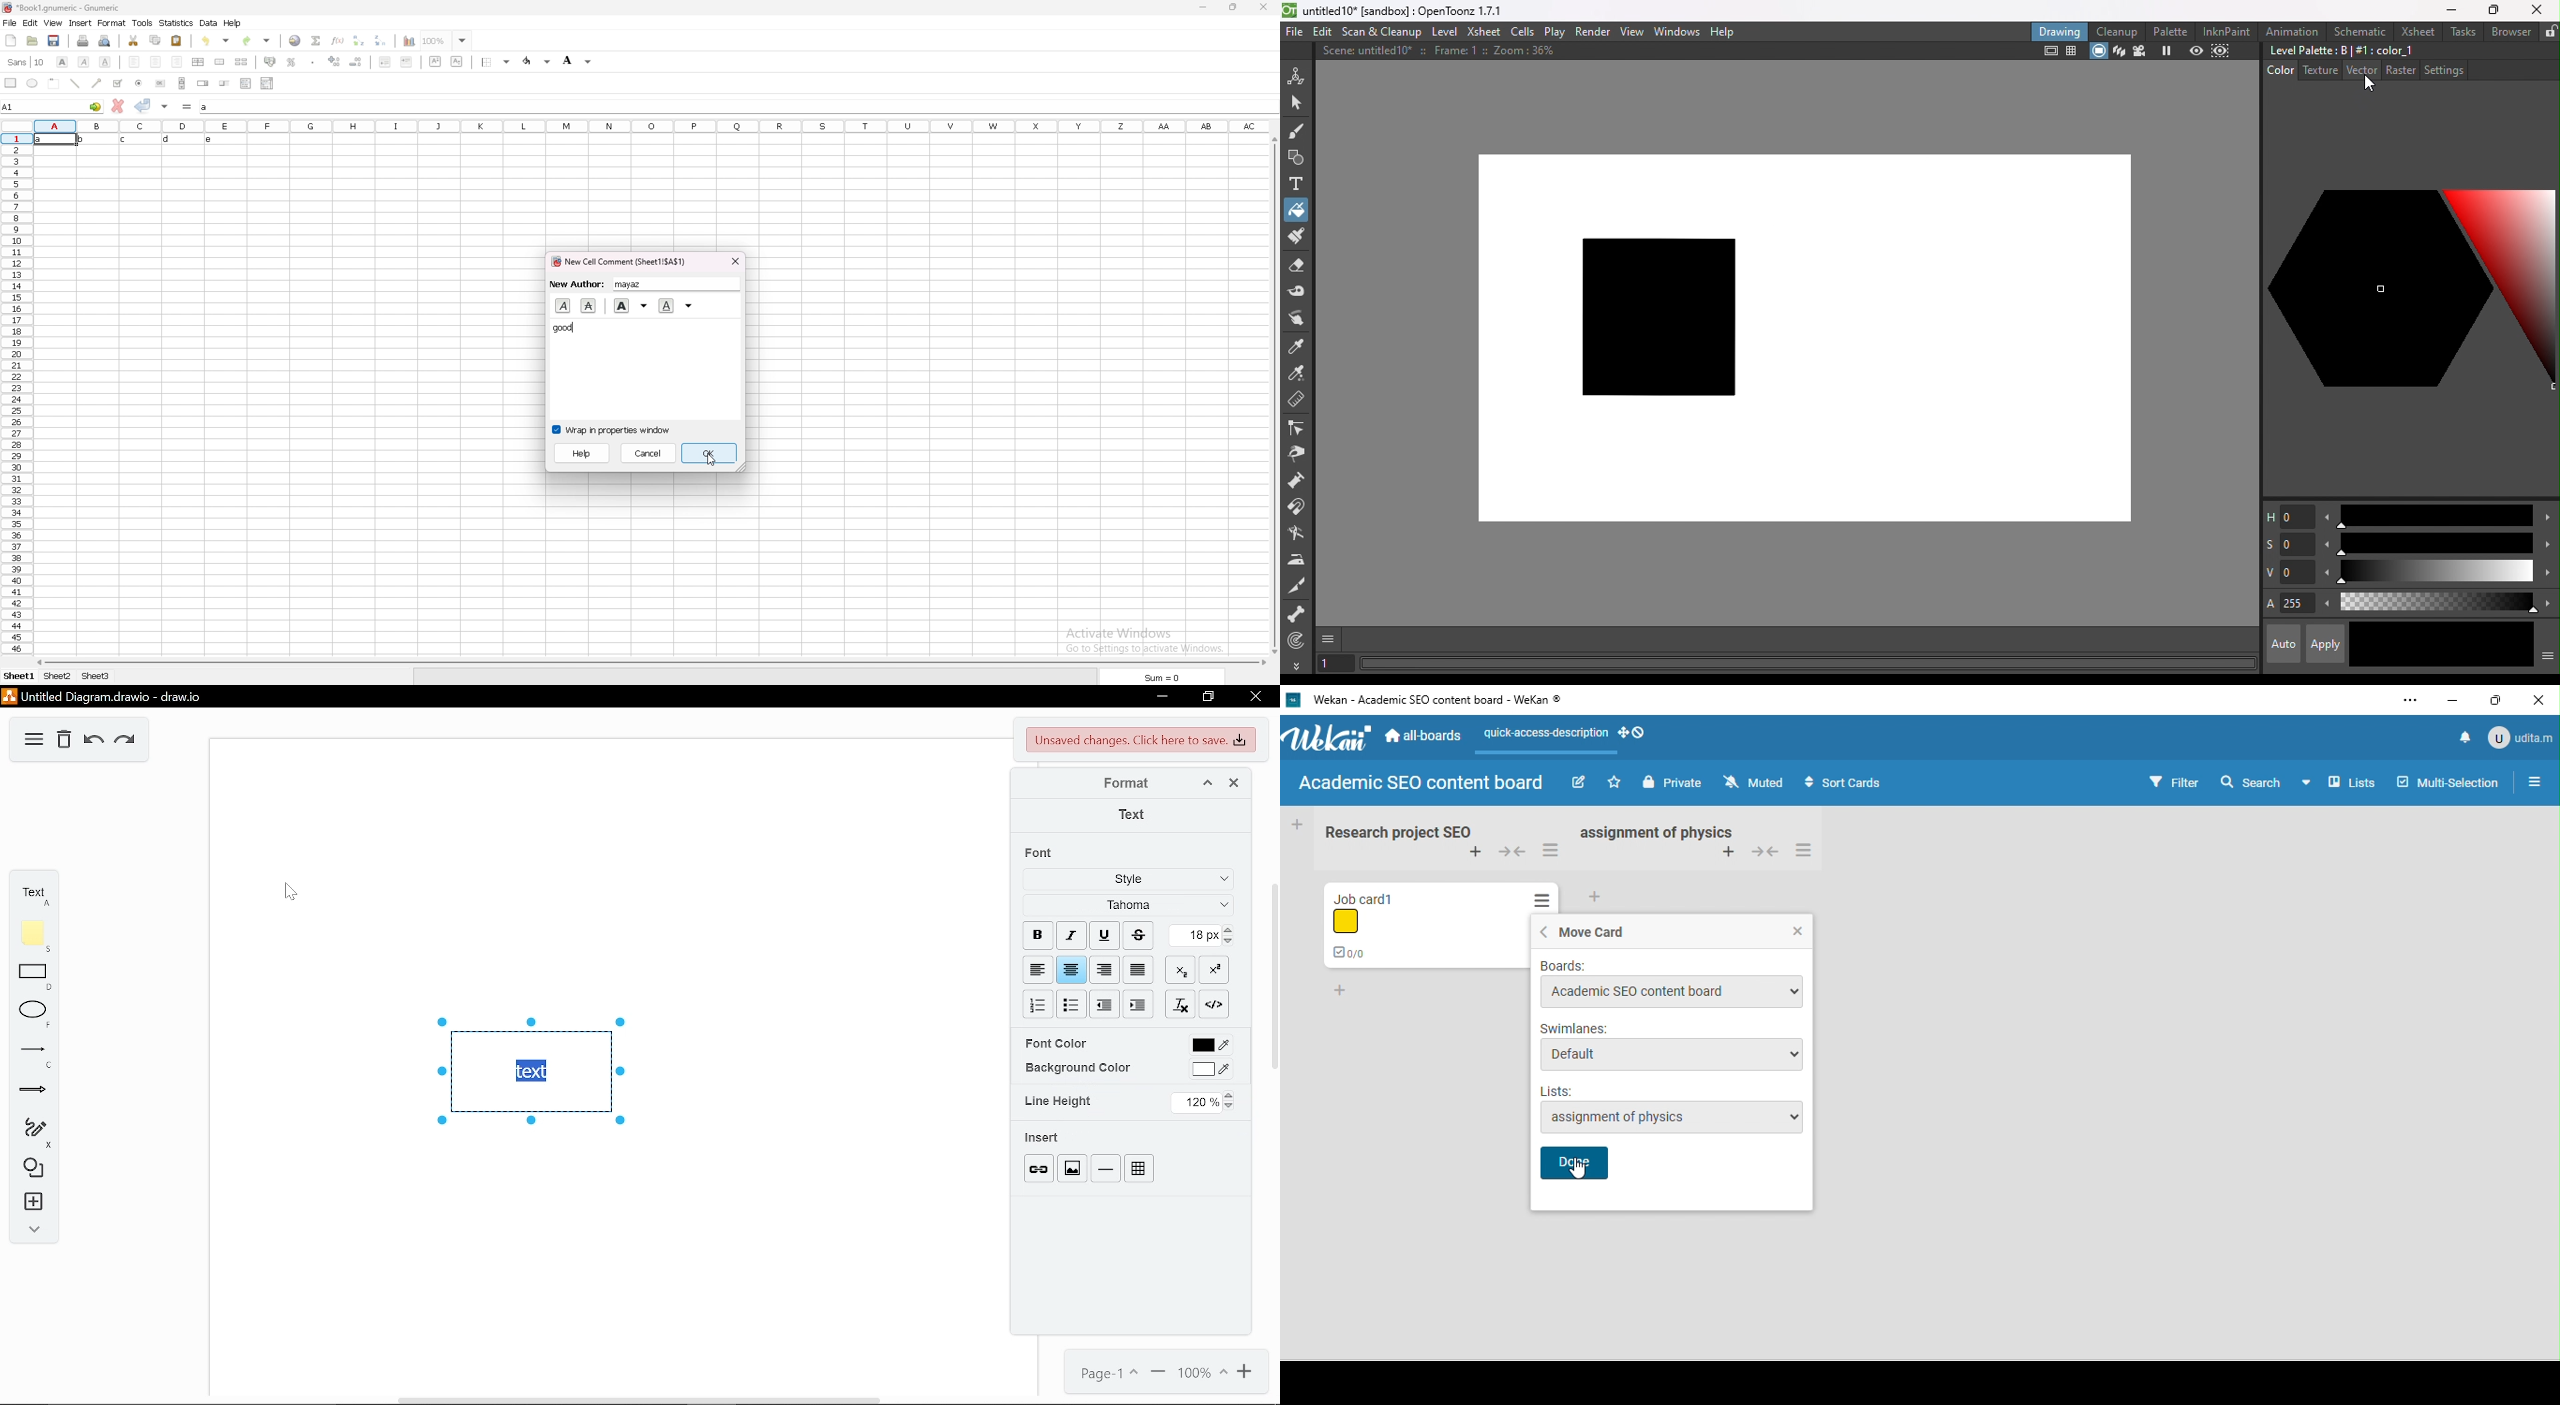  Describe the element at coordinates (30, 23) in the screenshot. I see `edit` at that location.